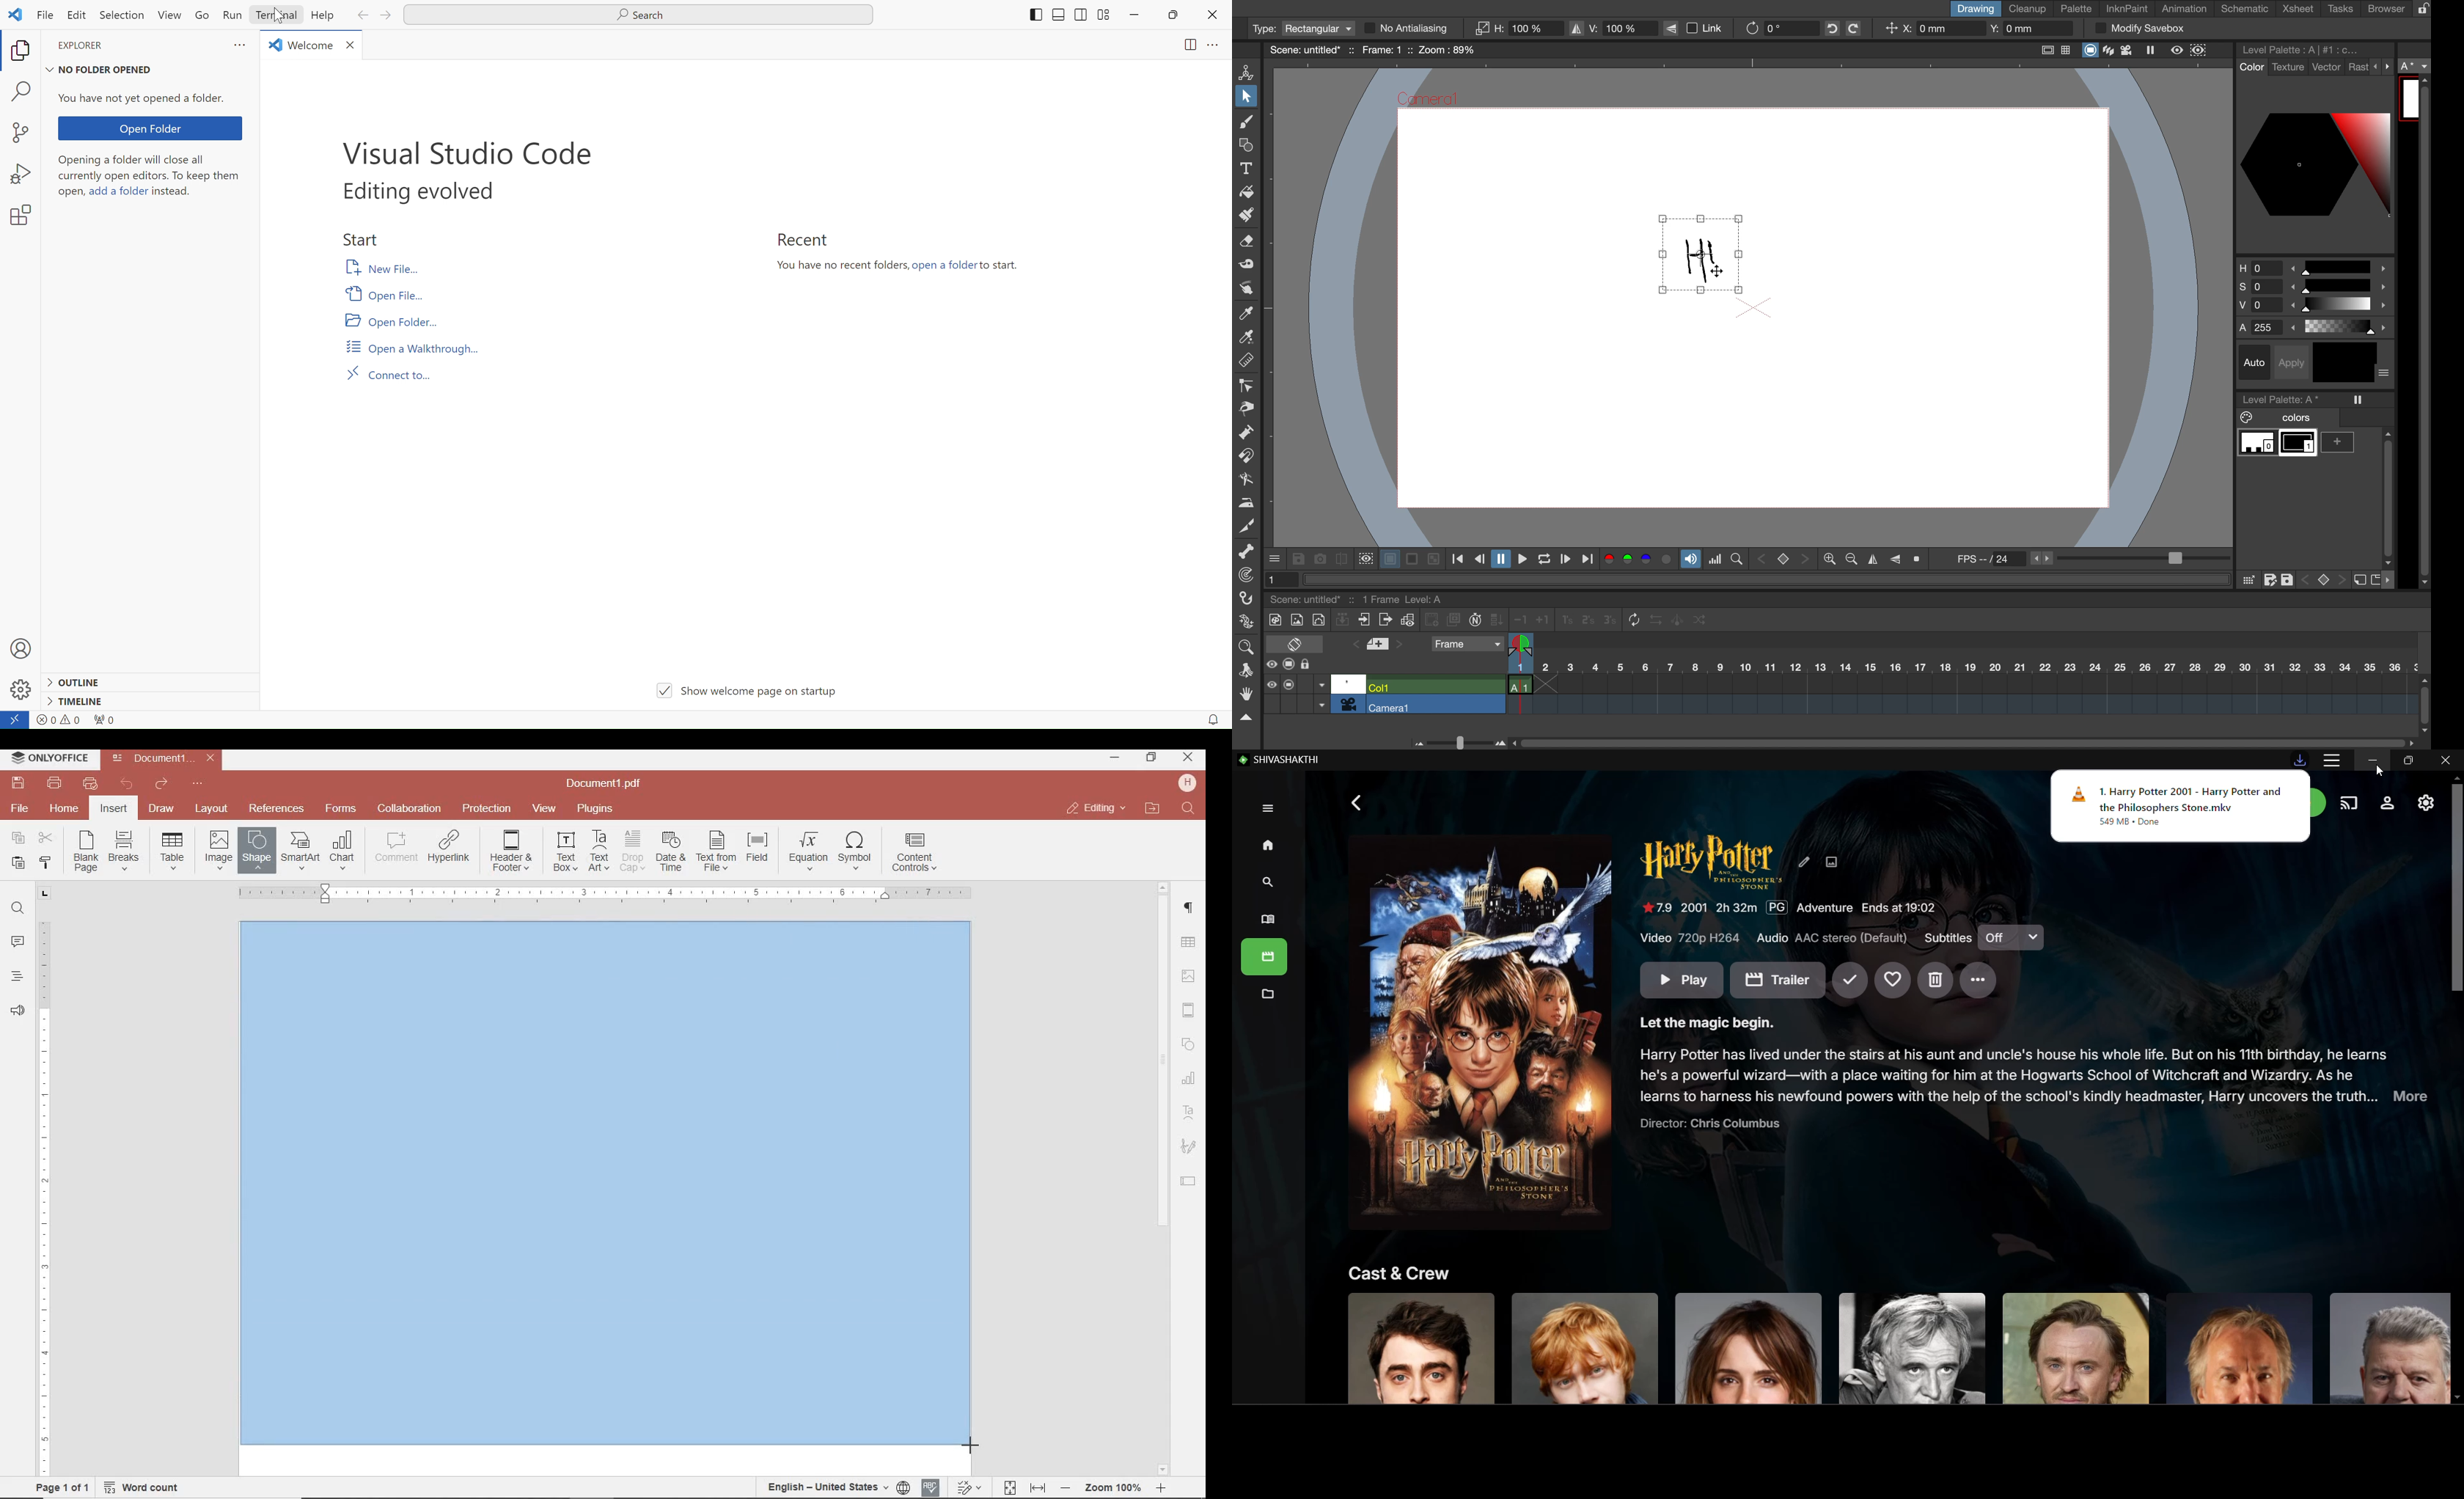 This screenshot has width=2464, height=1512. I want to click on restore down, so click(1168, 20).